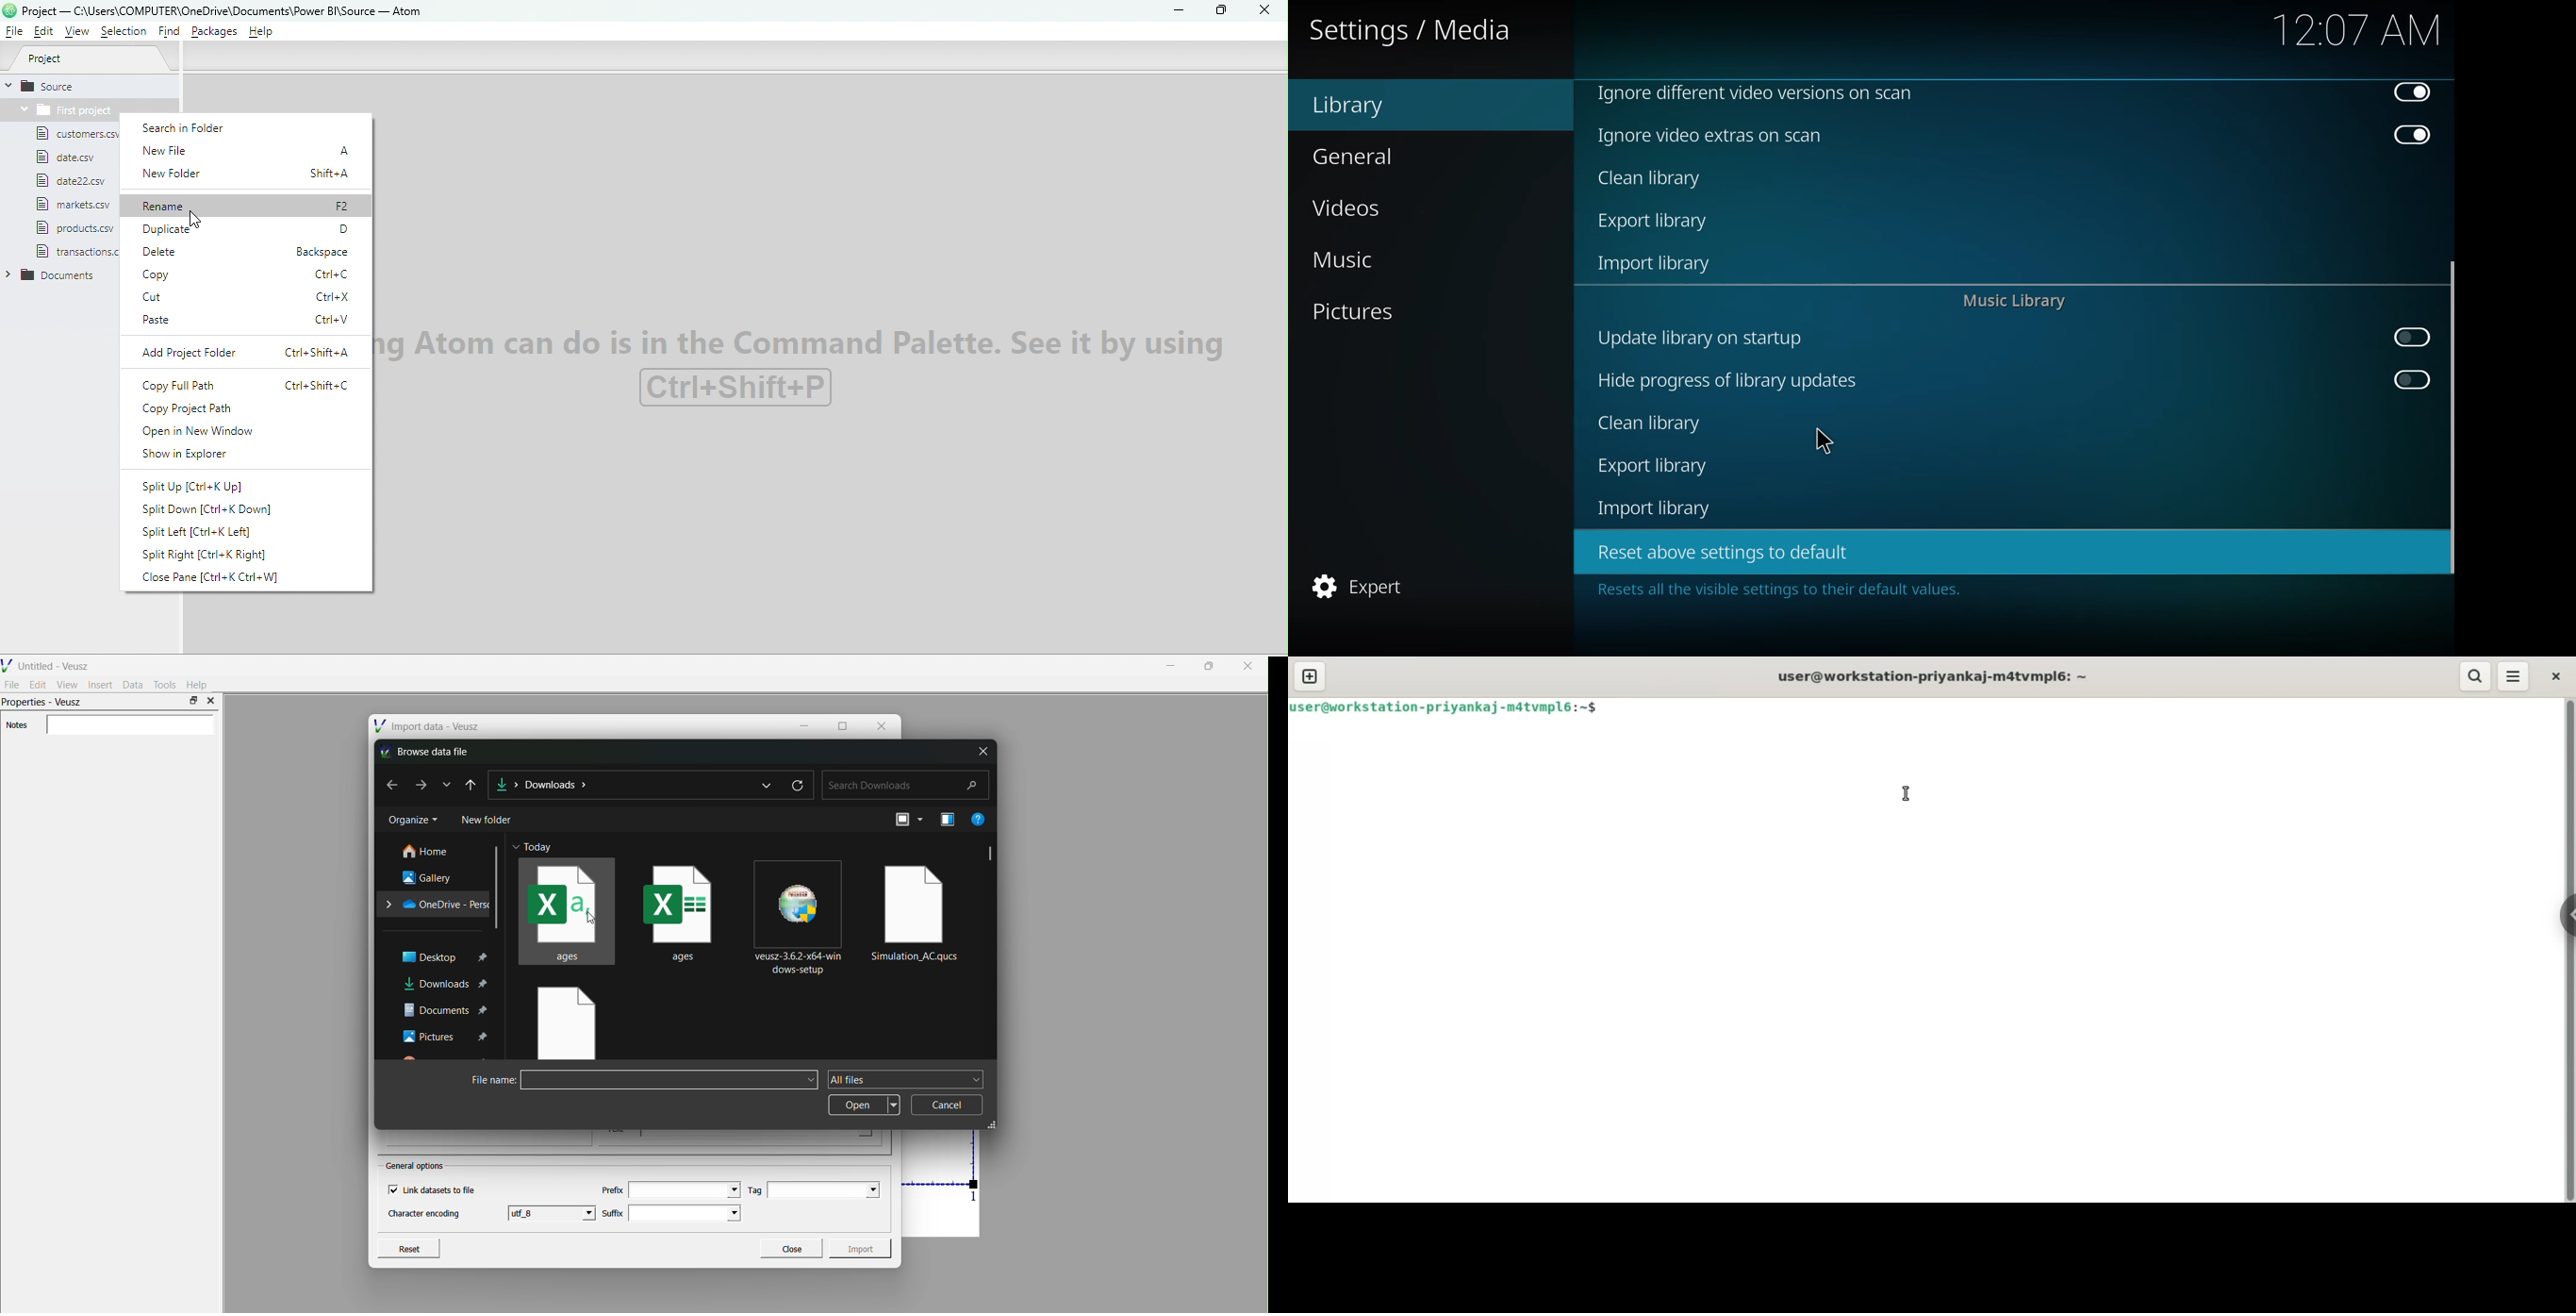 This screenshot has height=1316, width=2576. I want to click on Tag field, so click(824, 1190).